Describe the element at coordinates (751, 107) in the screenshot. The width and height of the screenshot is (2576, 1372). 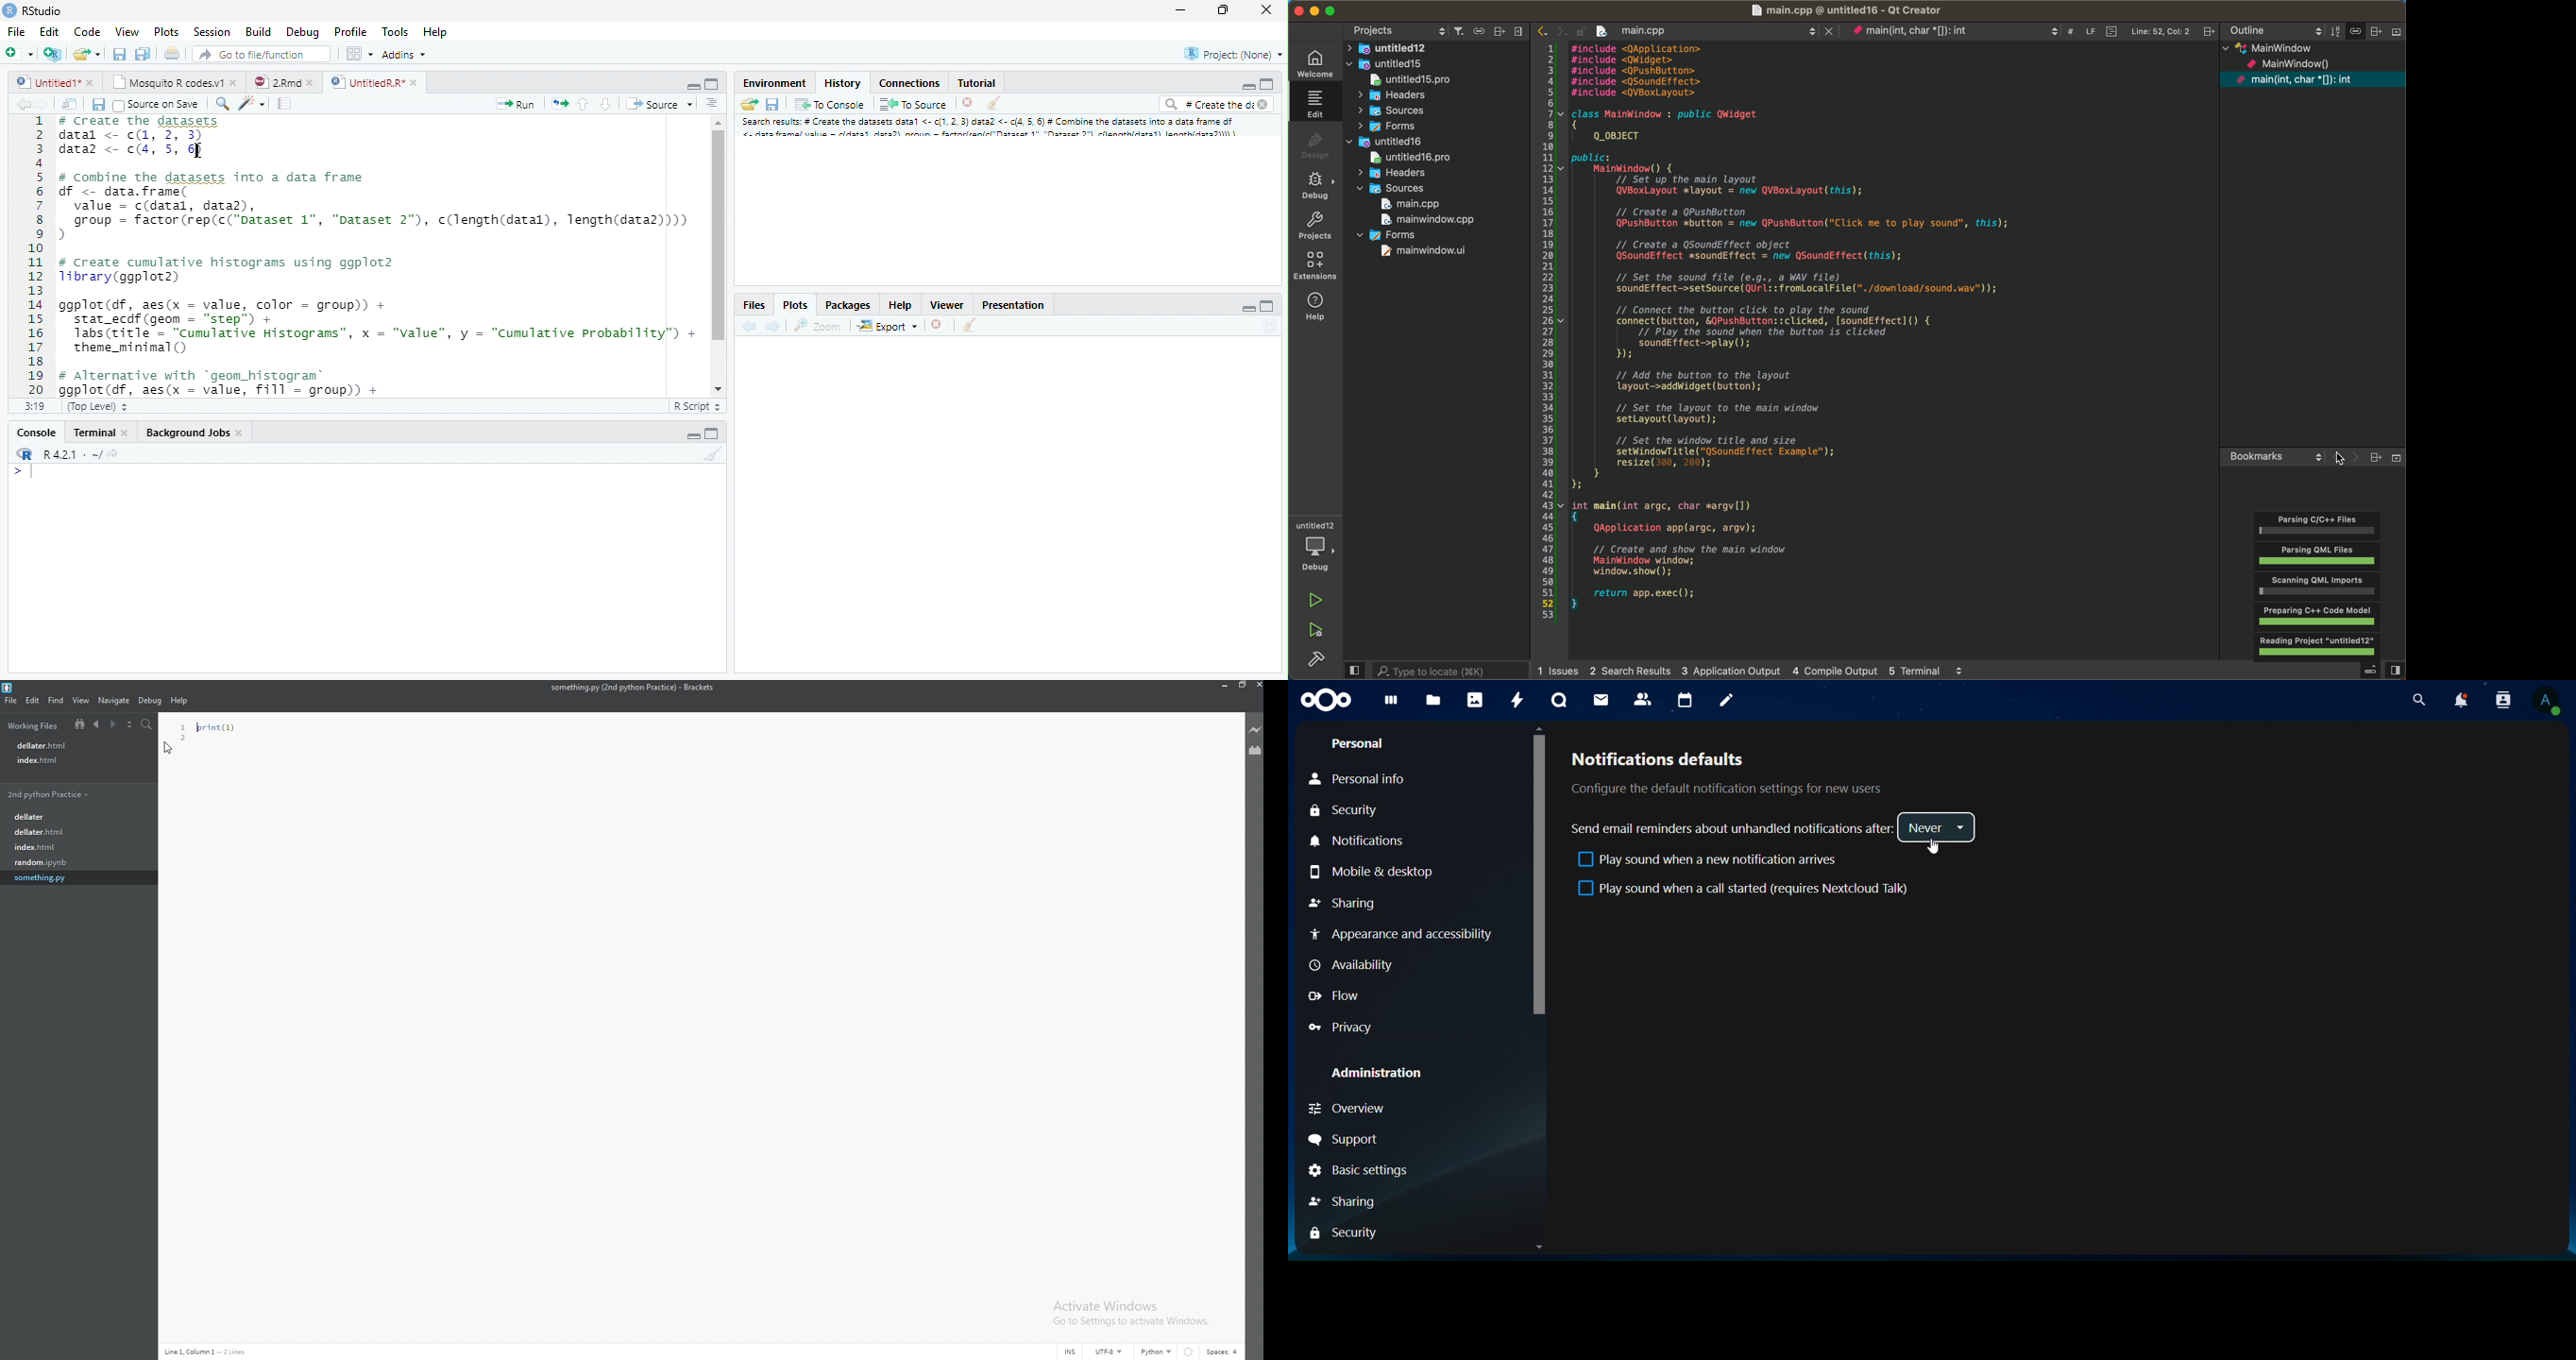
I see `Load Workspace` at that location.